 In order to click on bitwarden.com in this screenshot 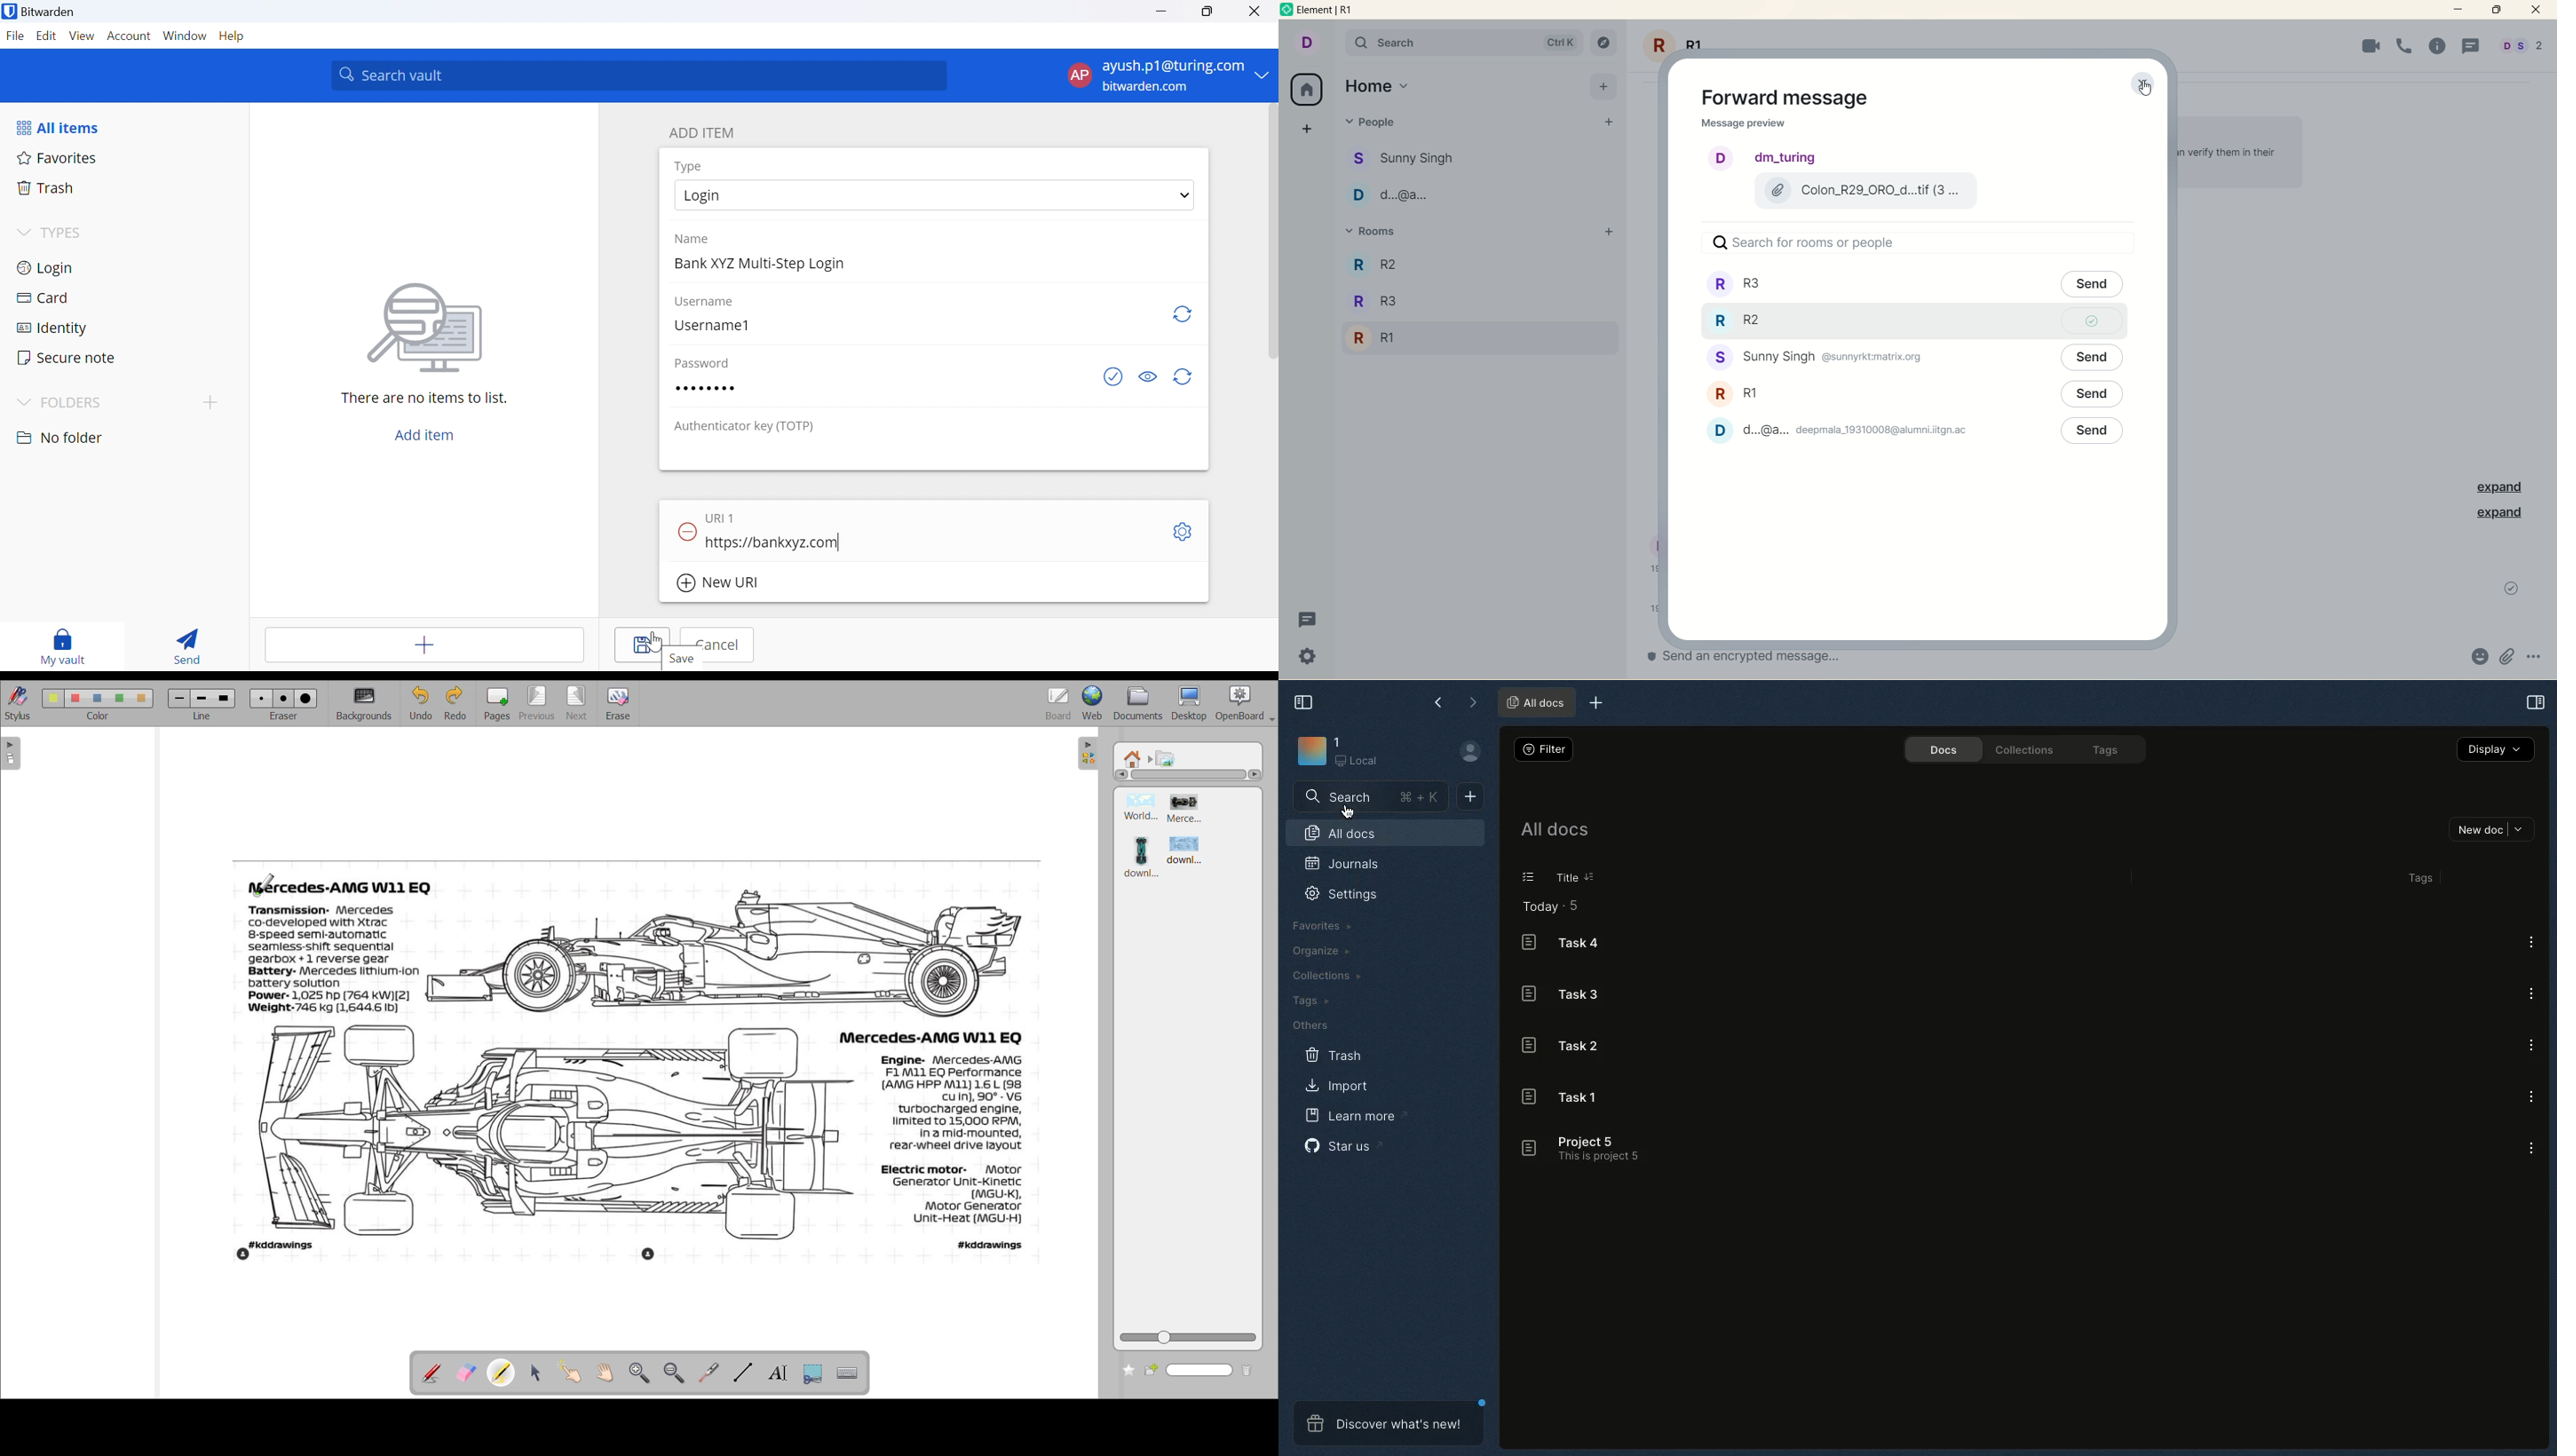, I will do `click(1145, 86)`.